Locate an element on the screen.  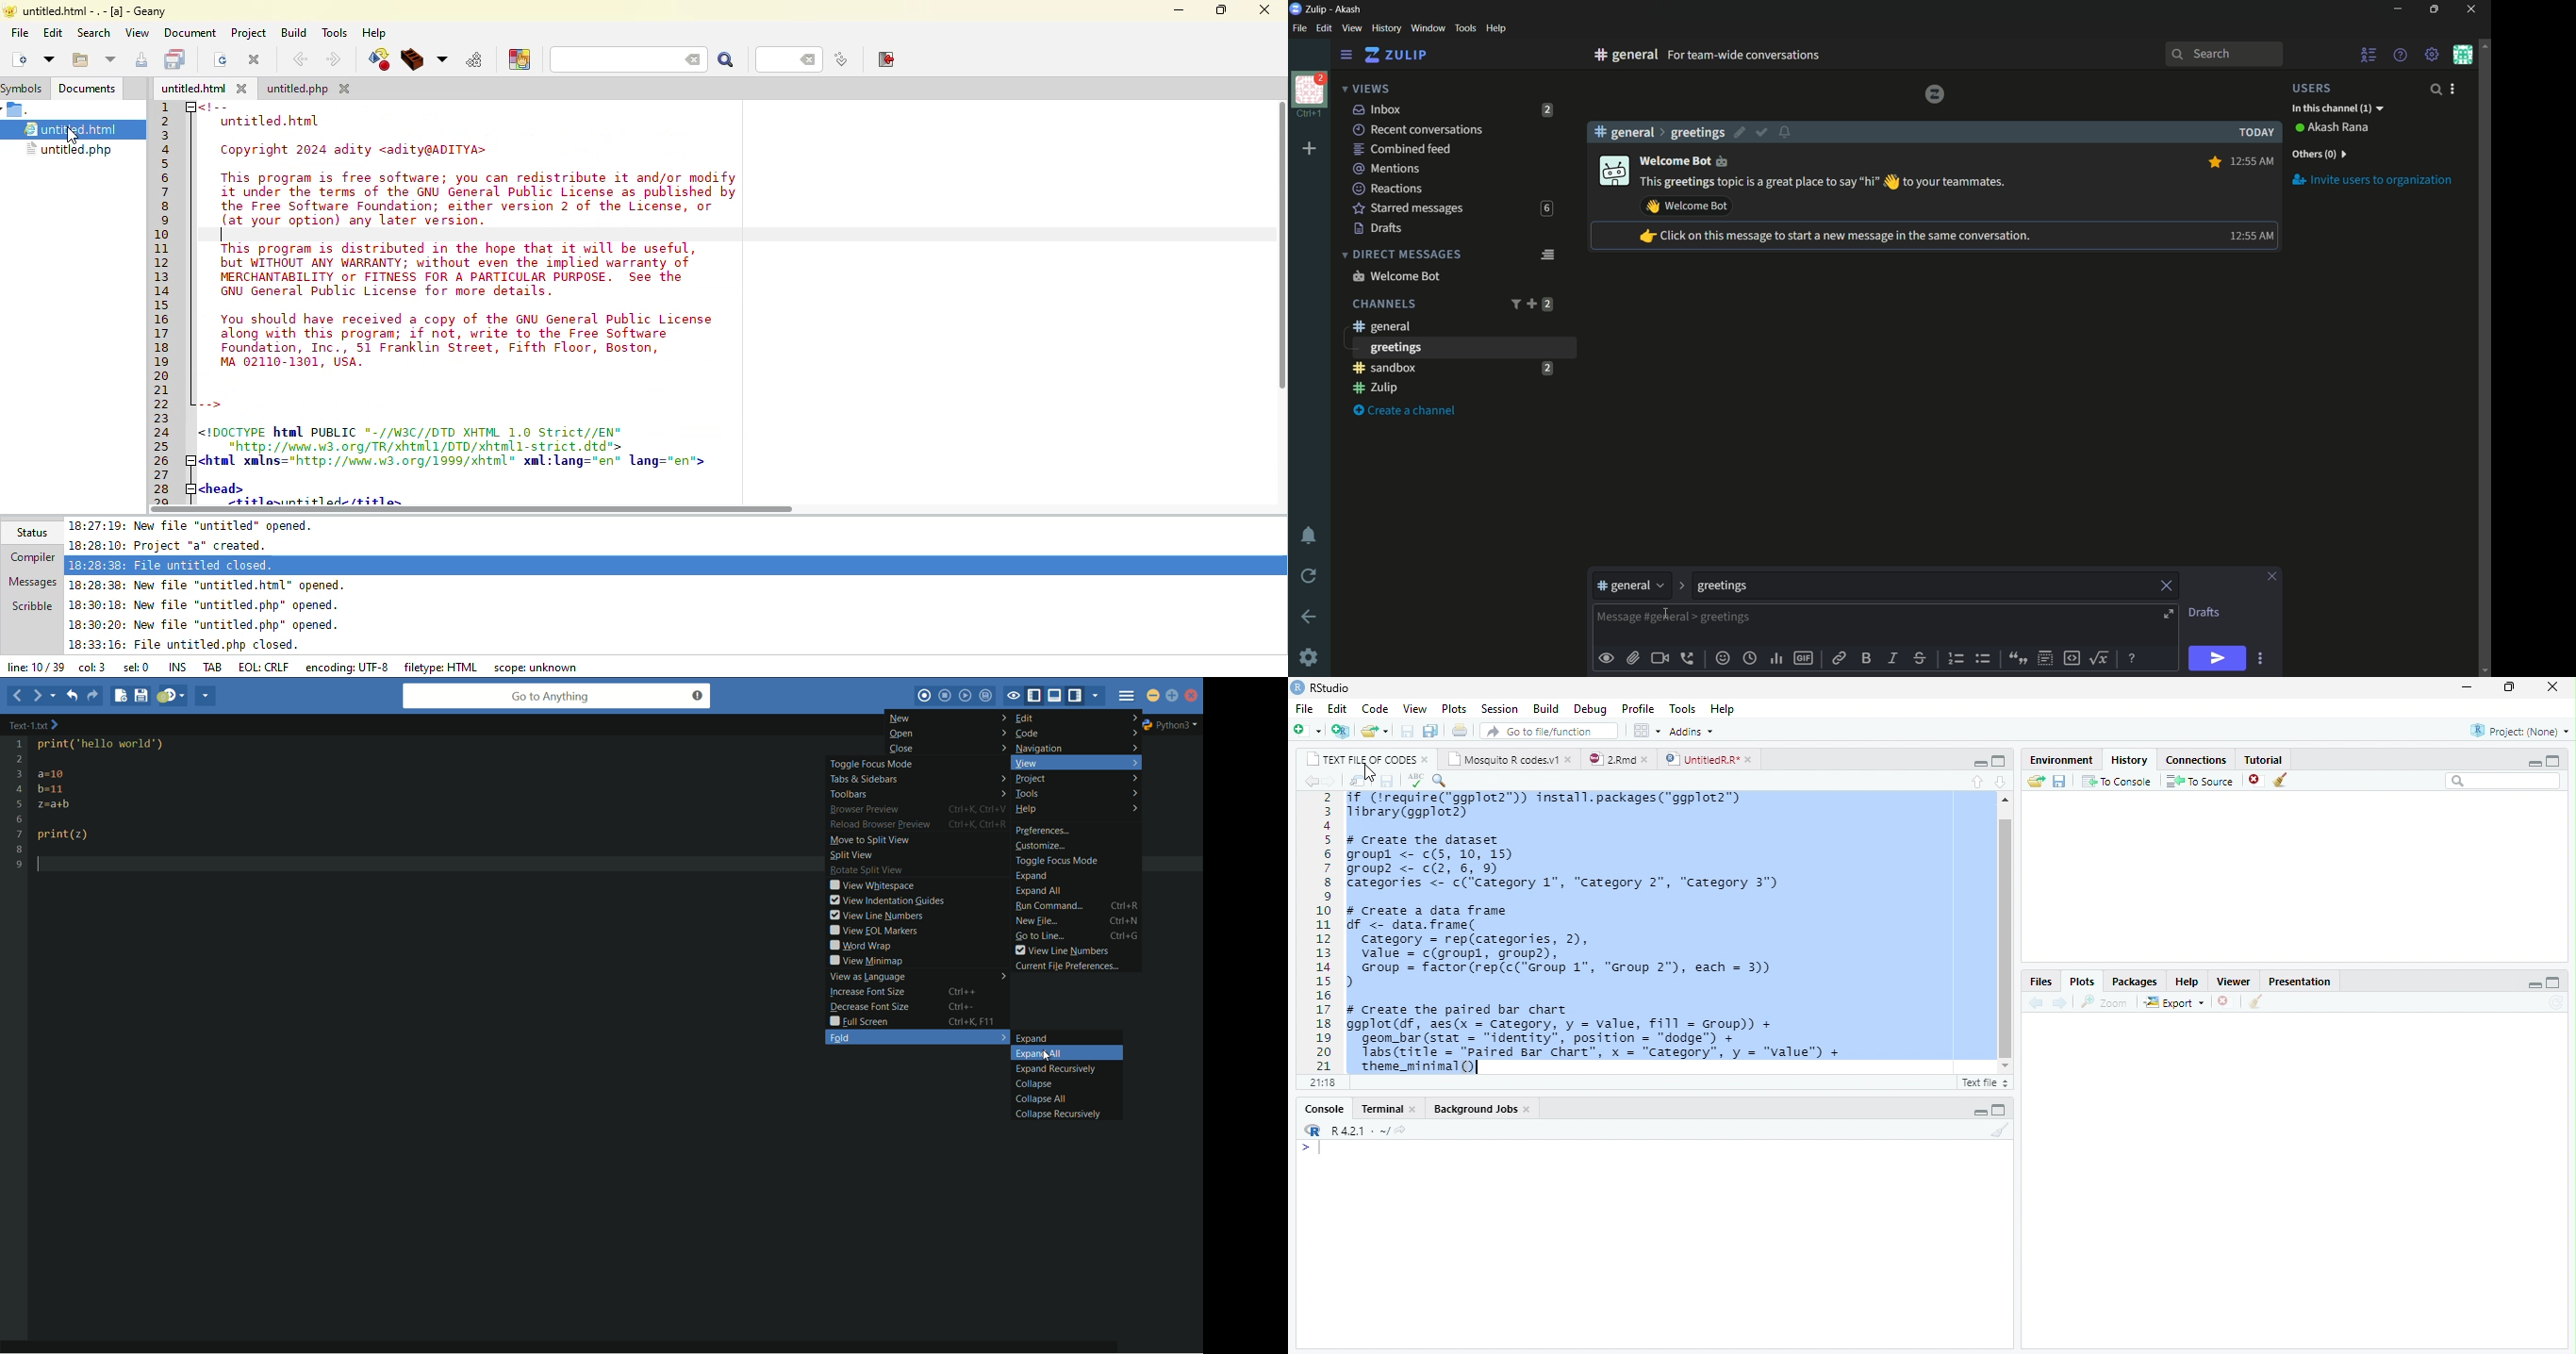
6 unread messages is located at coordinates (1546, 209).